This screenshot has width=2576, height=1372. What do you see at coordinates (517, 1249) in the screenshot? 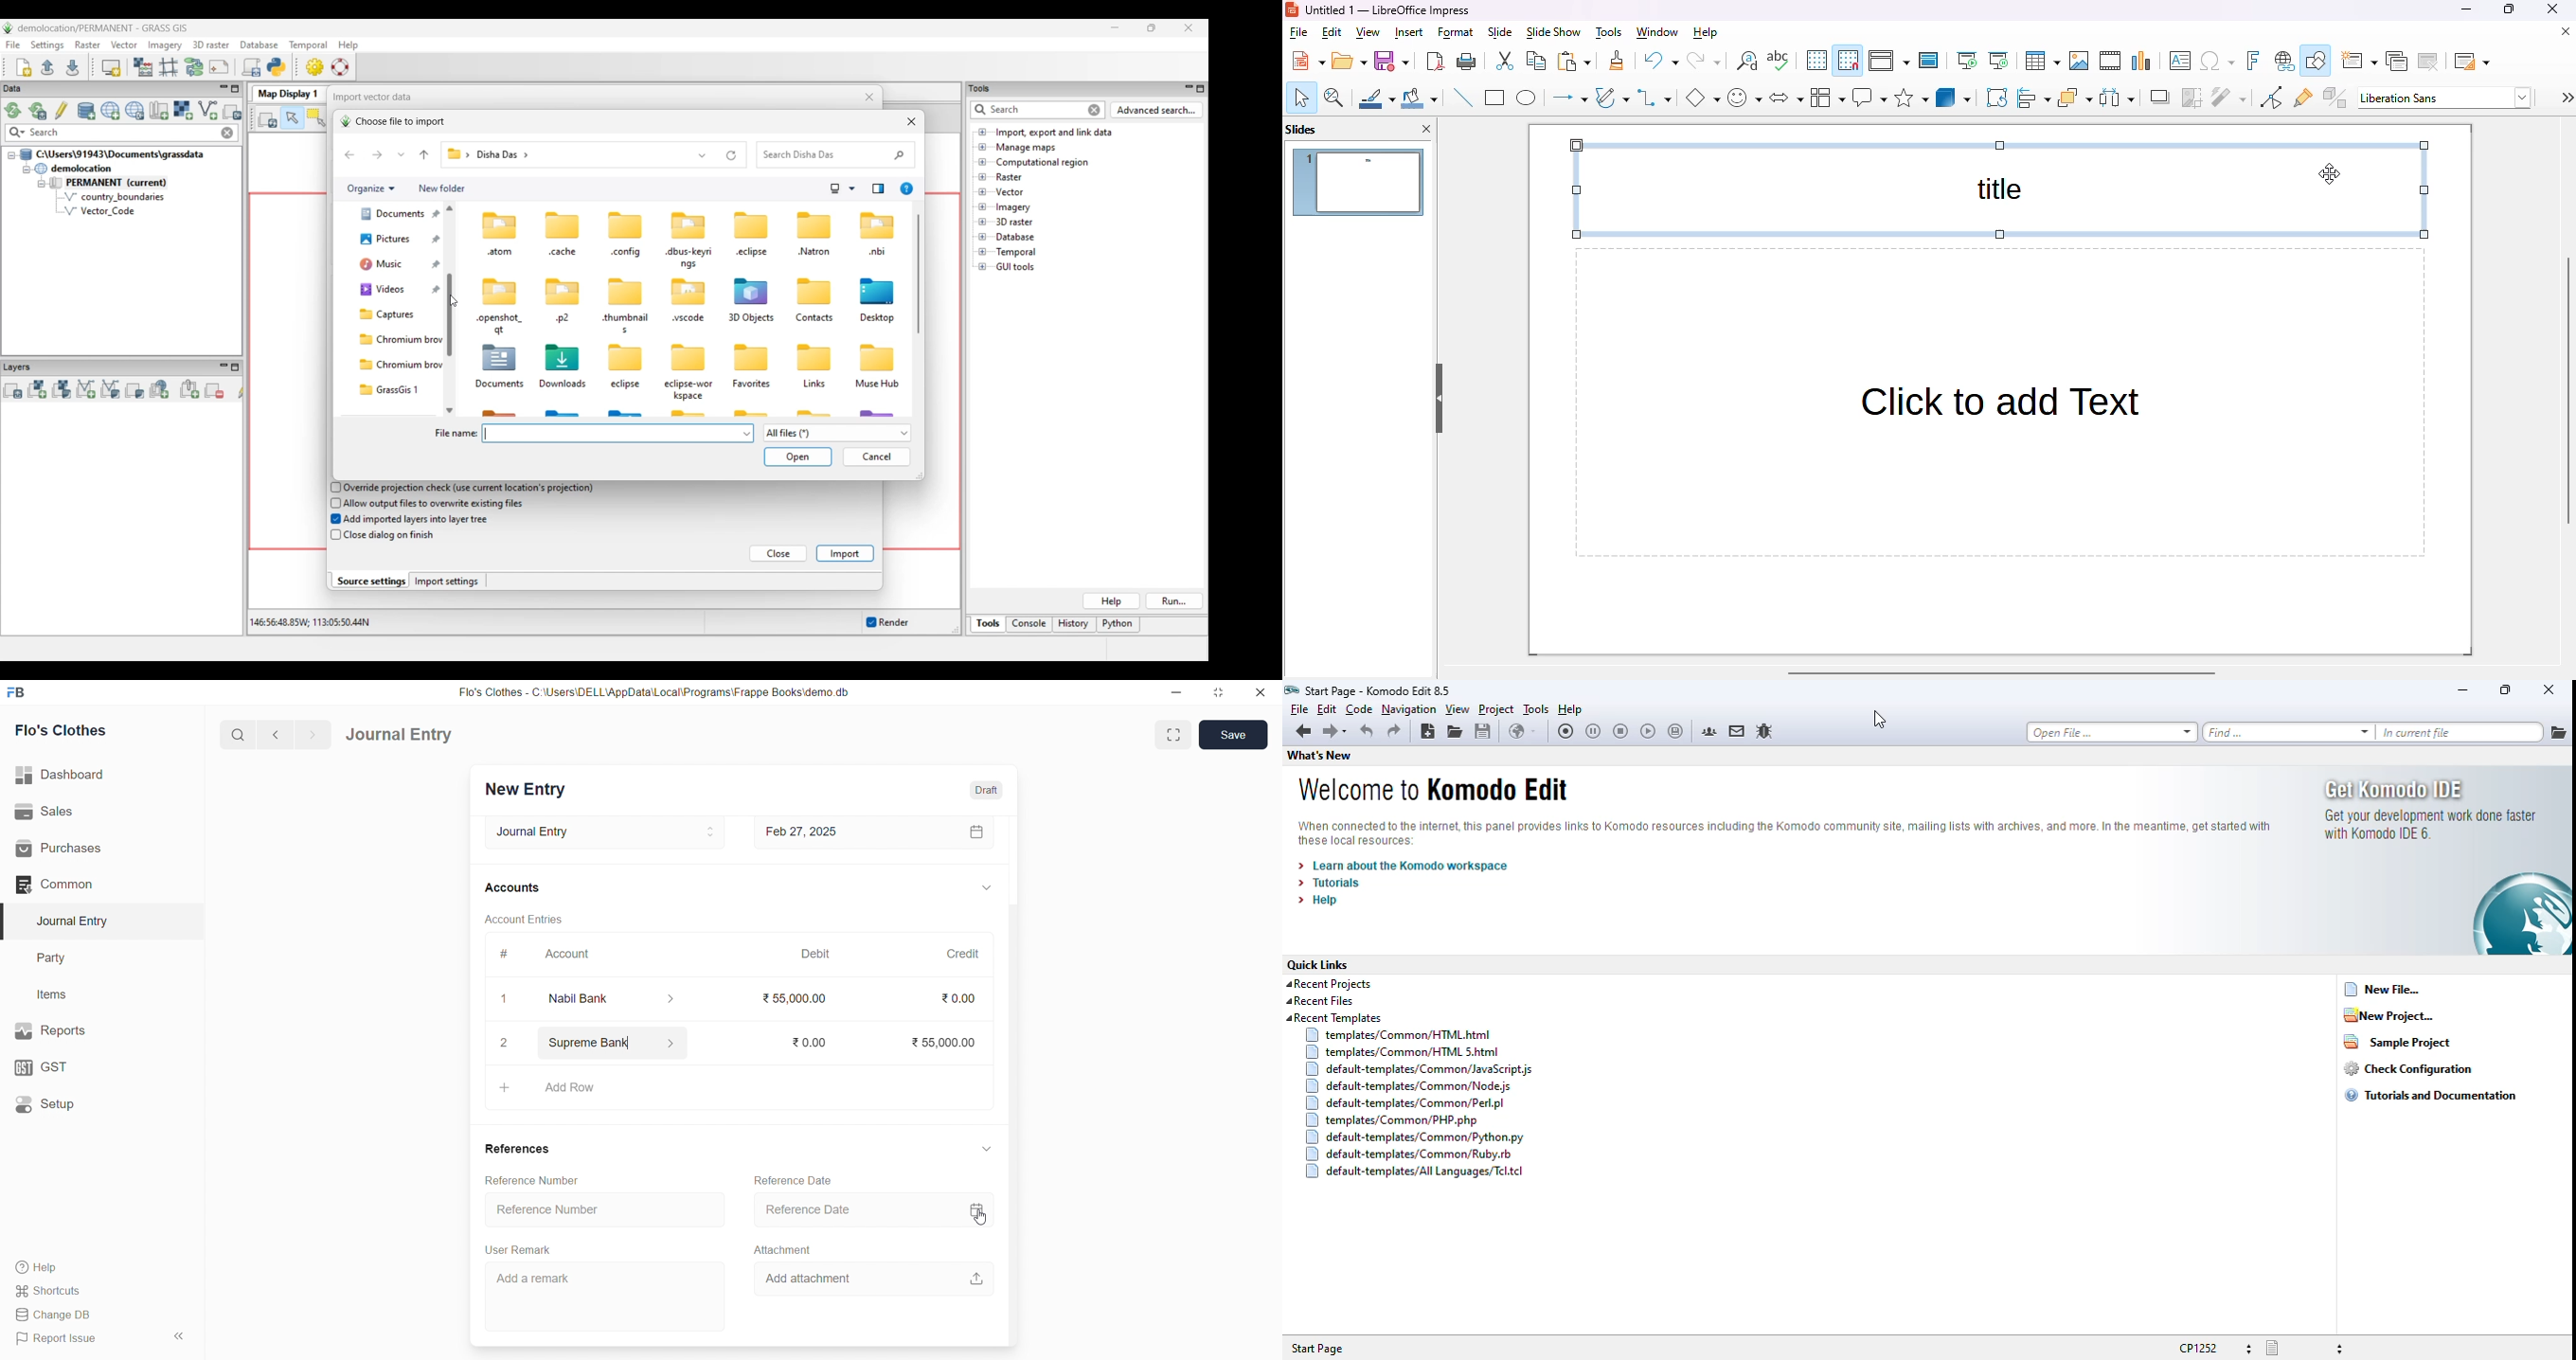
I see `User Remark` at bounding box center [517, 1249].